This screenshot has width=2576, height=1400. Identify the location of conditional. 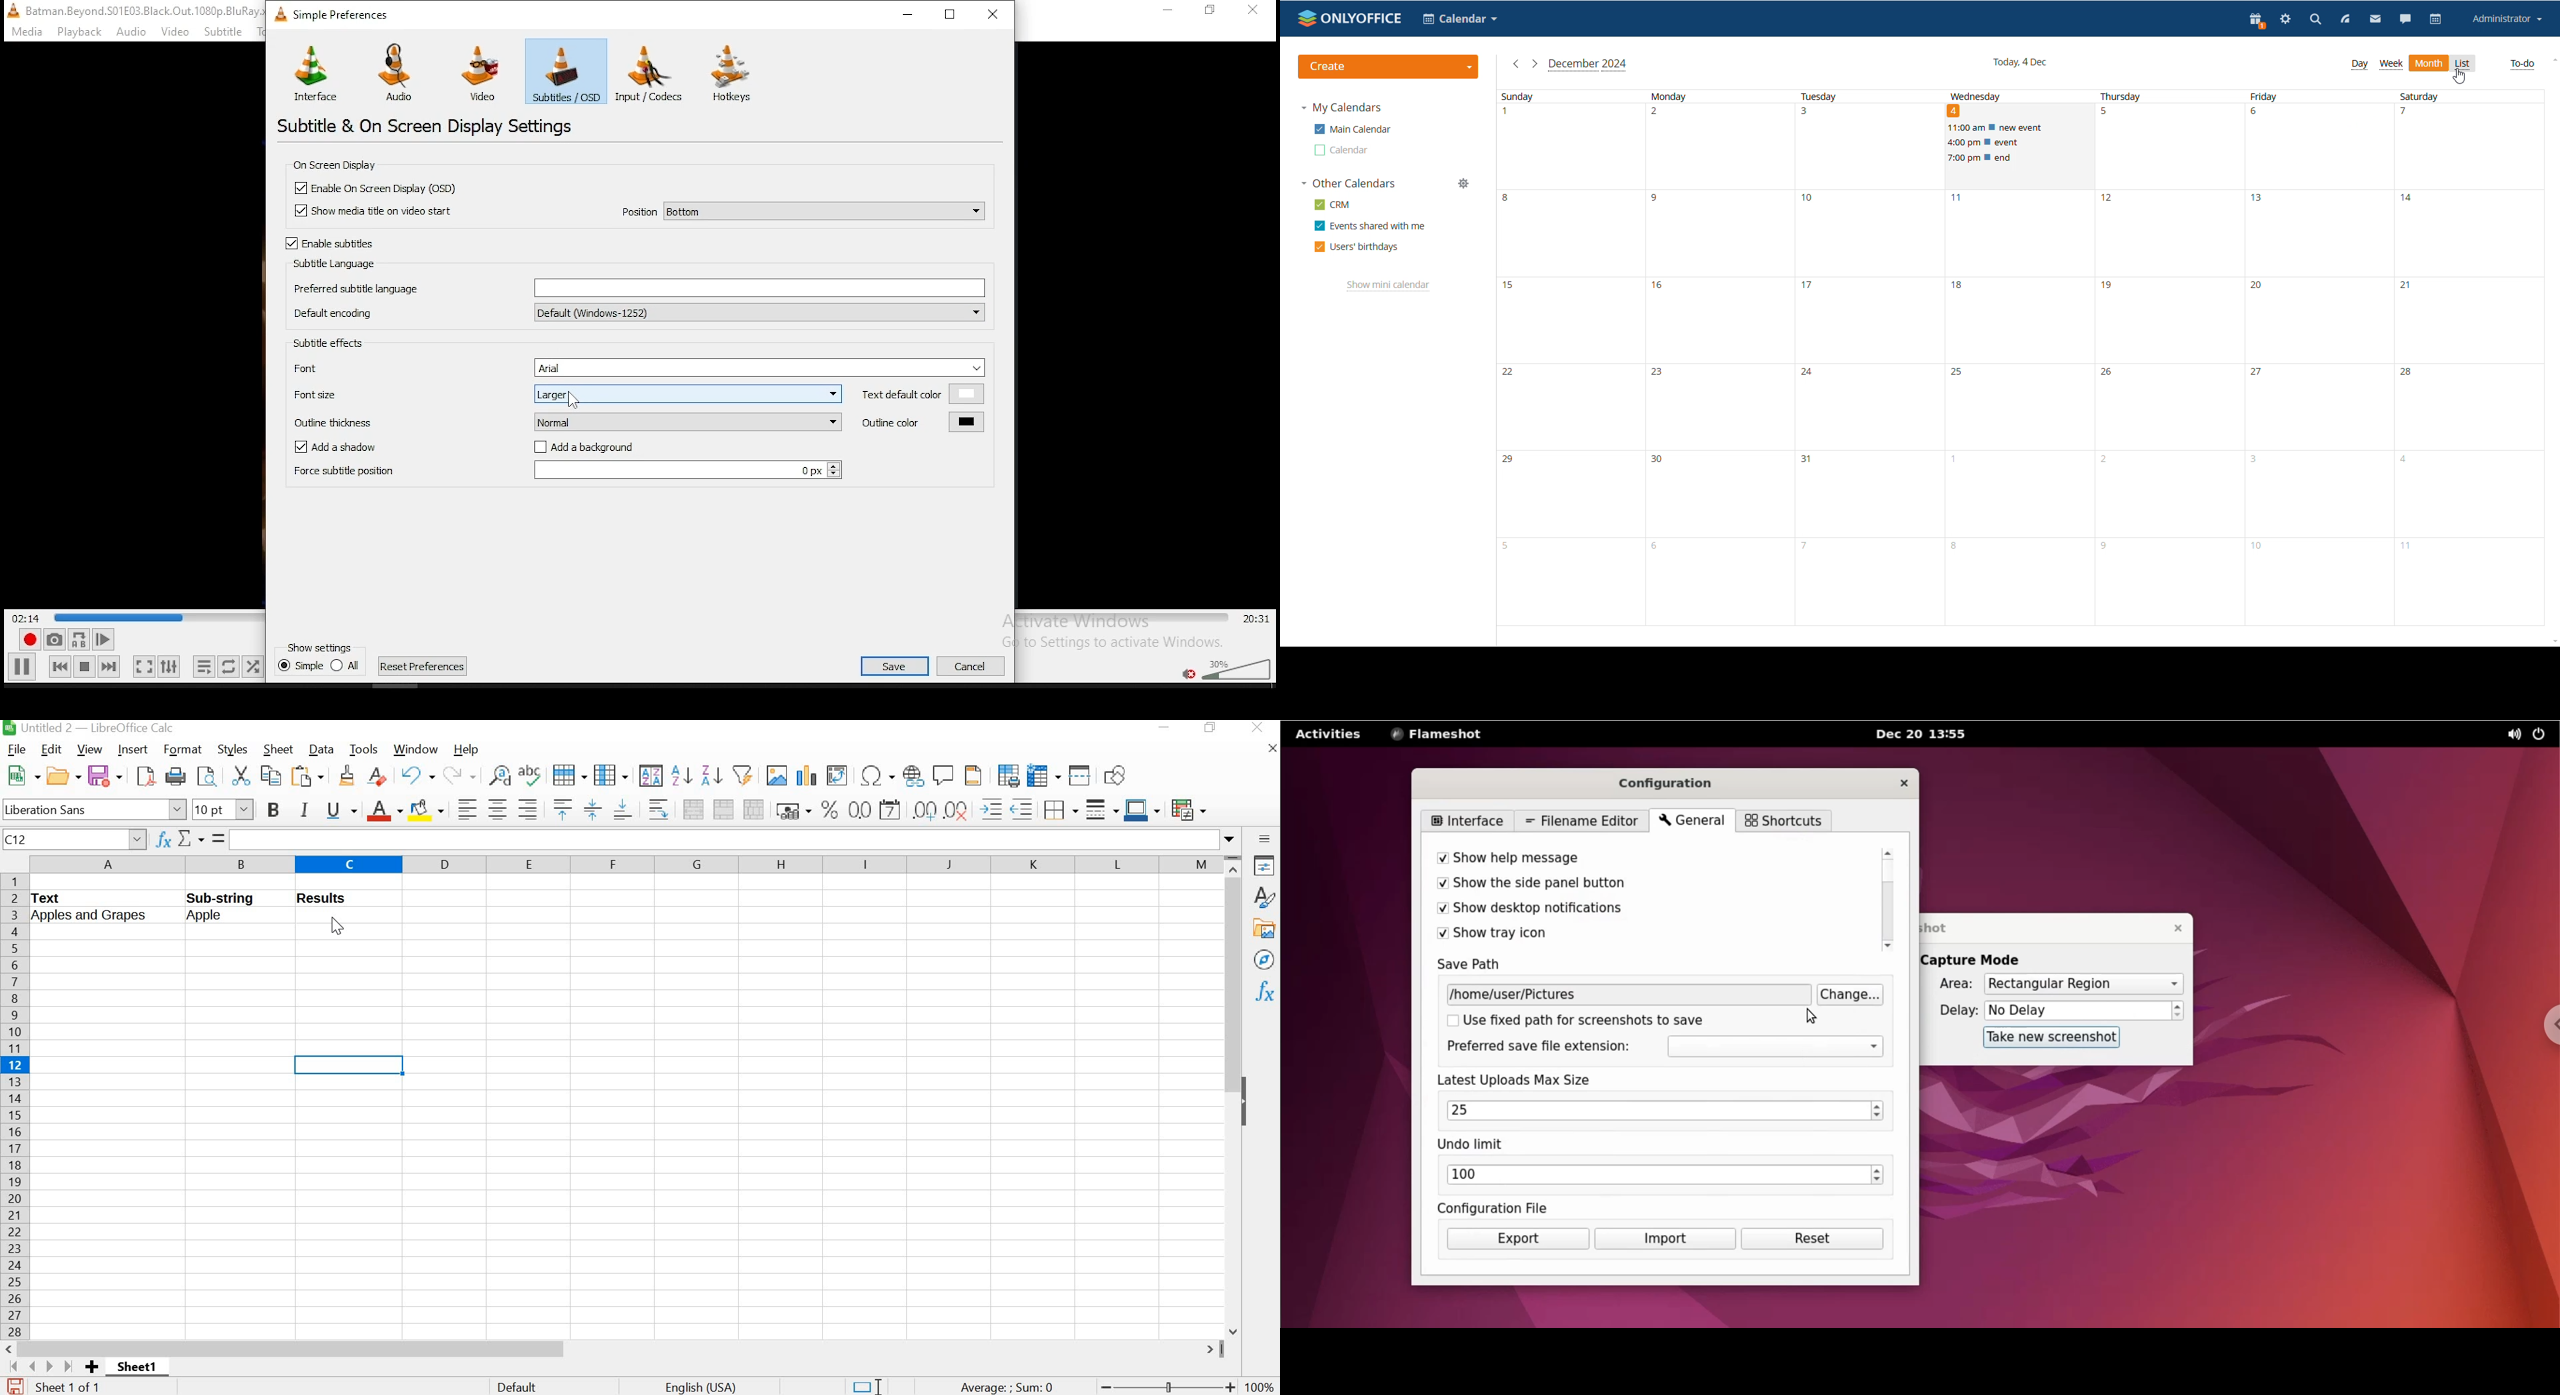
(1189, 809).